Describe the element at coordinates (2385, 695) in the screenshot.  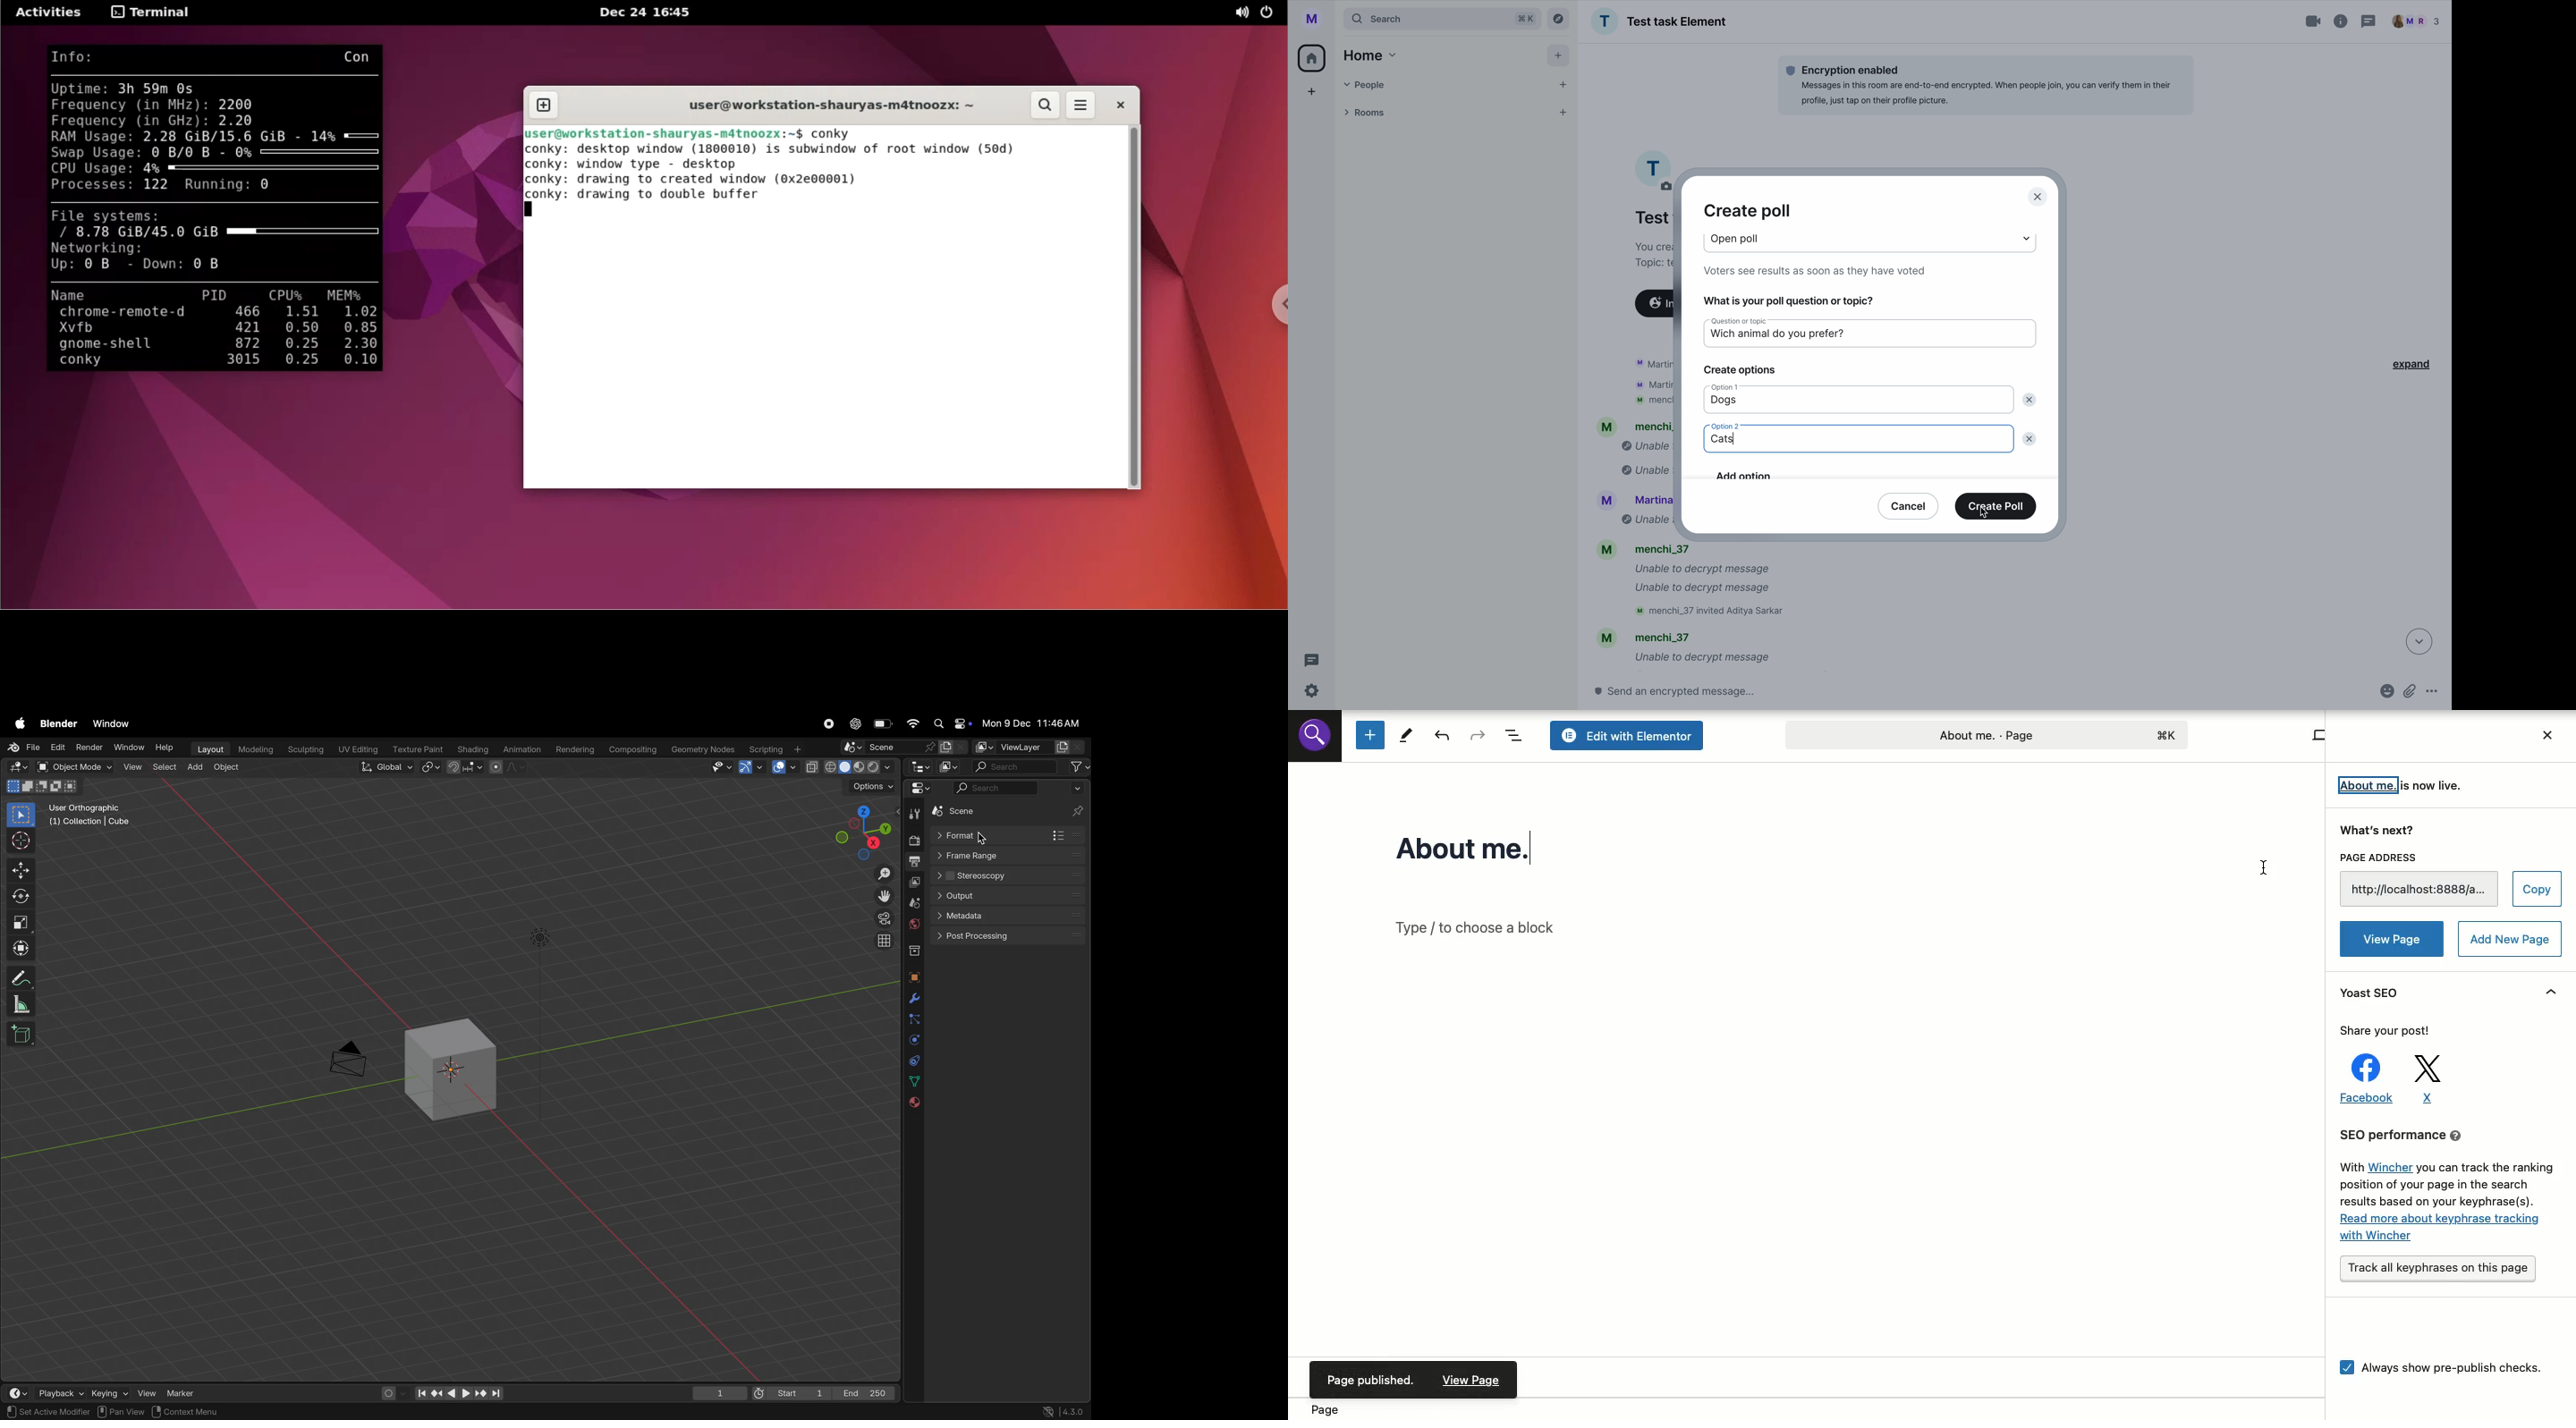
I see `emojis` at that location.